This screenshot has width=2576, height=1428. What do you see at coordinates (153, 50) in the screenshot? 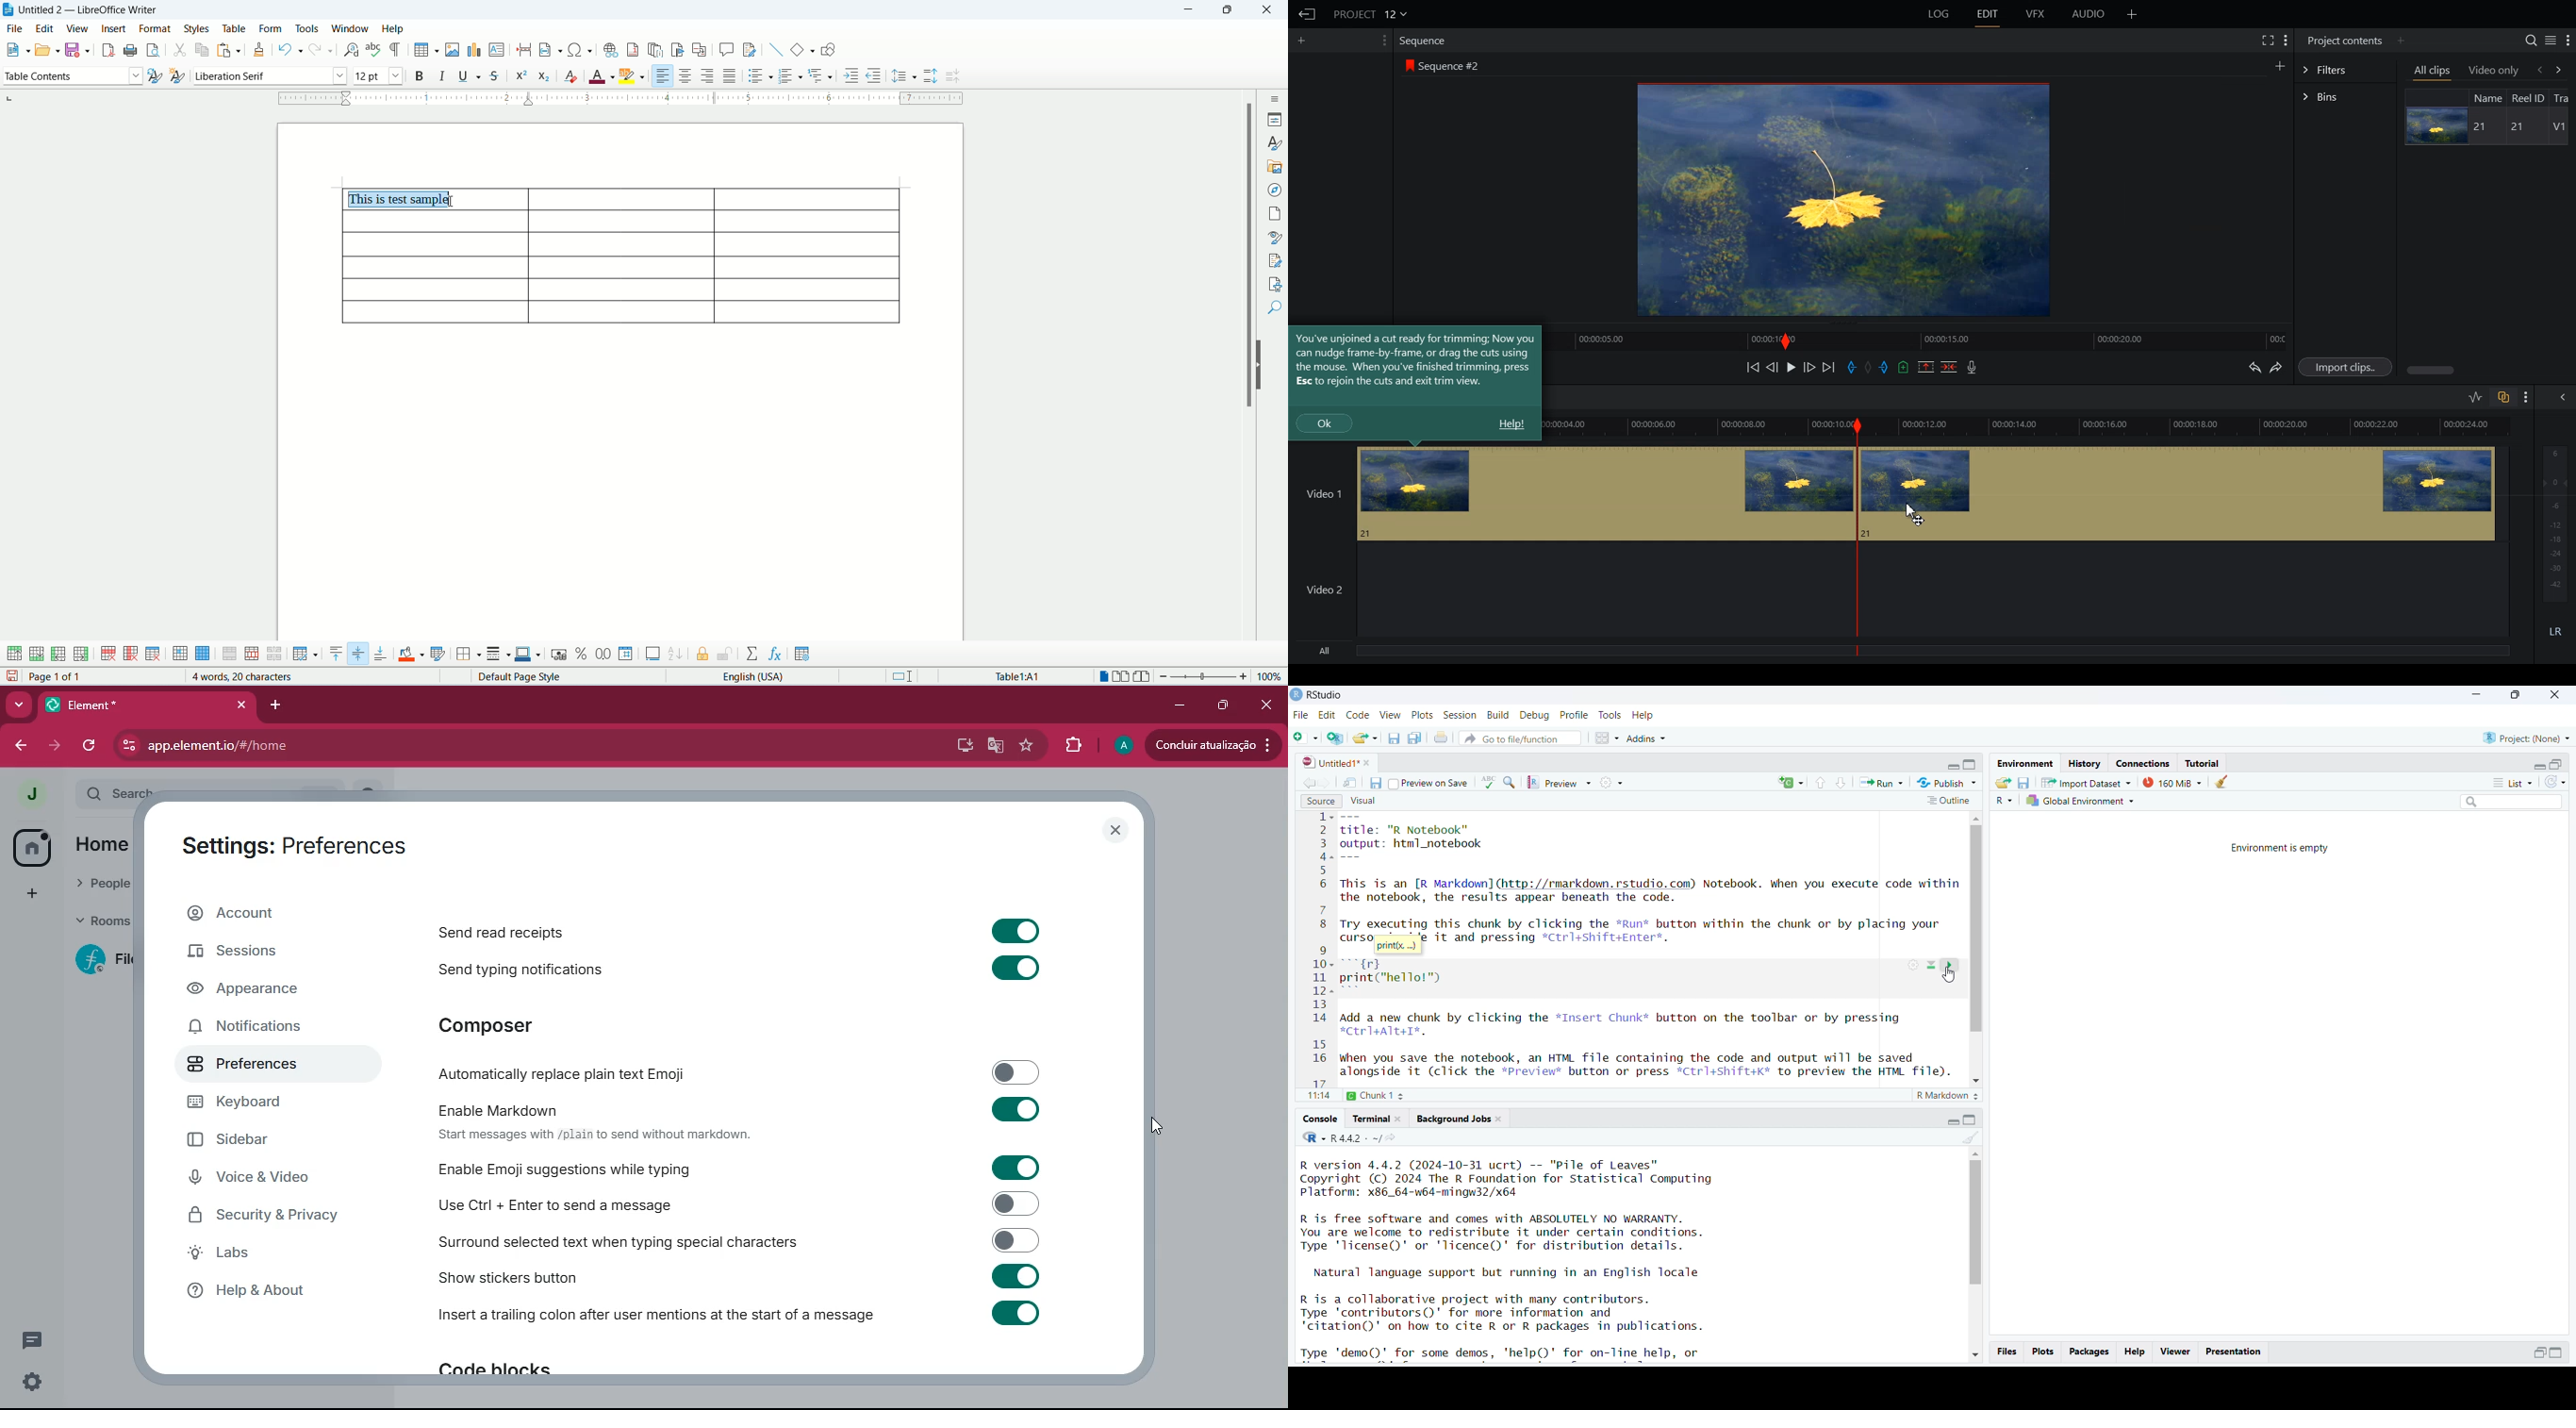
I see `print preview` at bounding box center [153, 50].